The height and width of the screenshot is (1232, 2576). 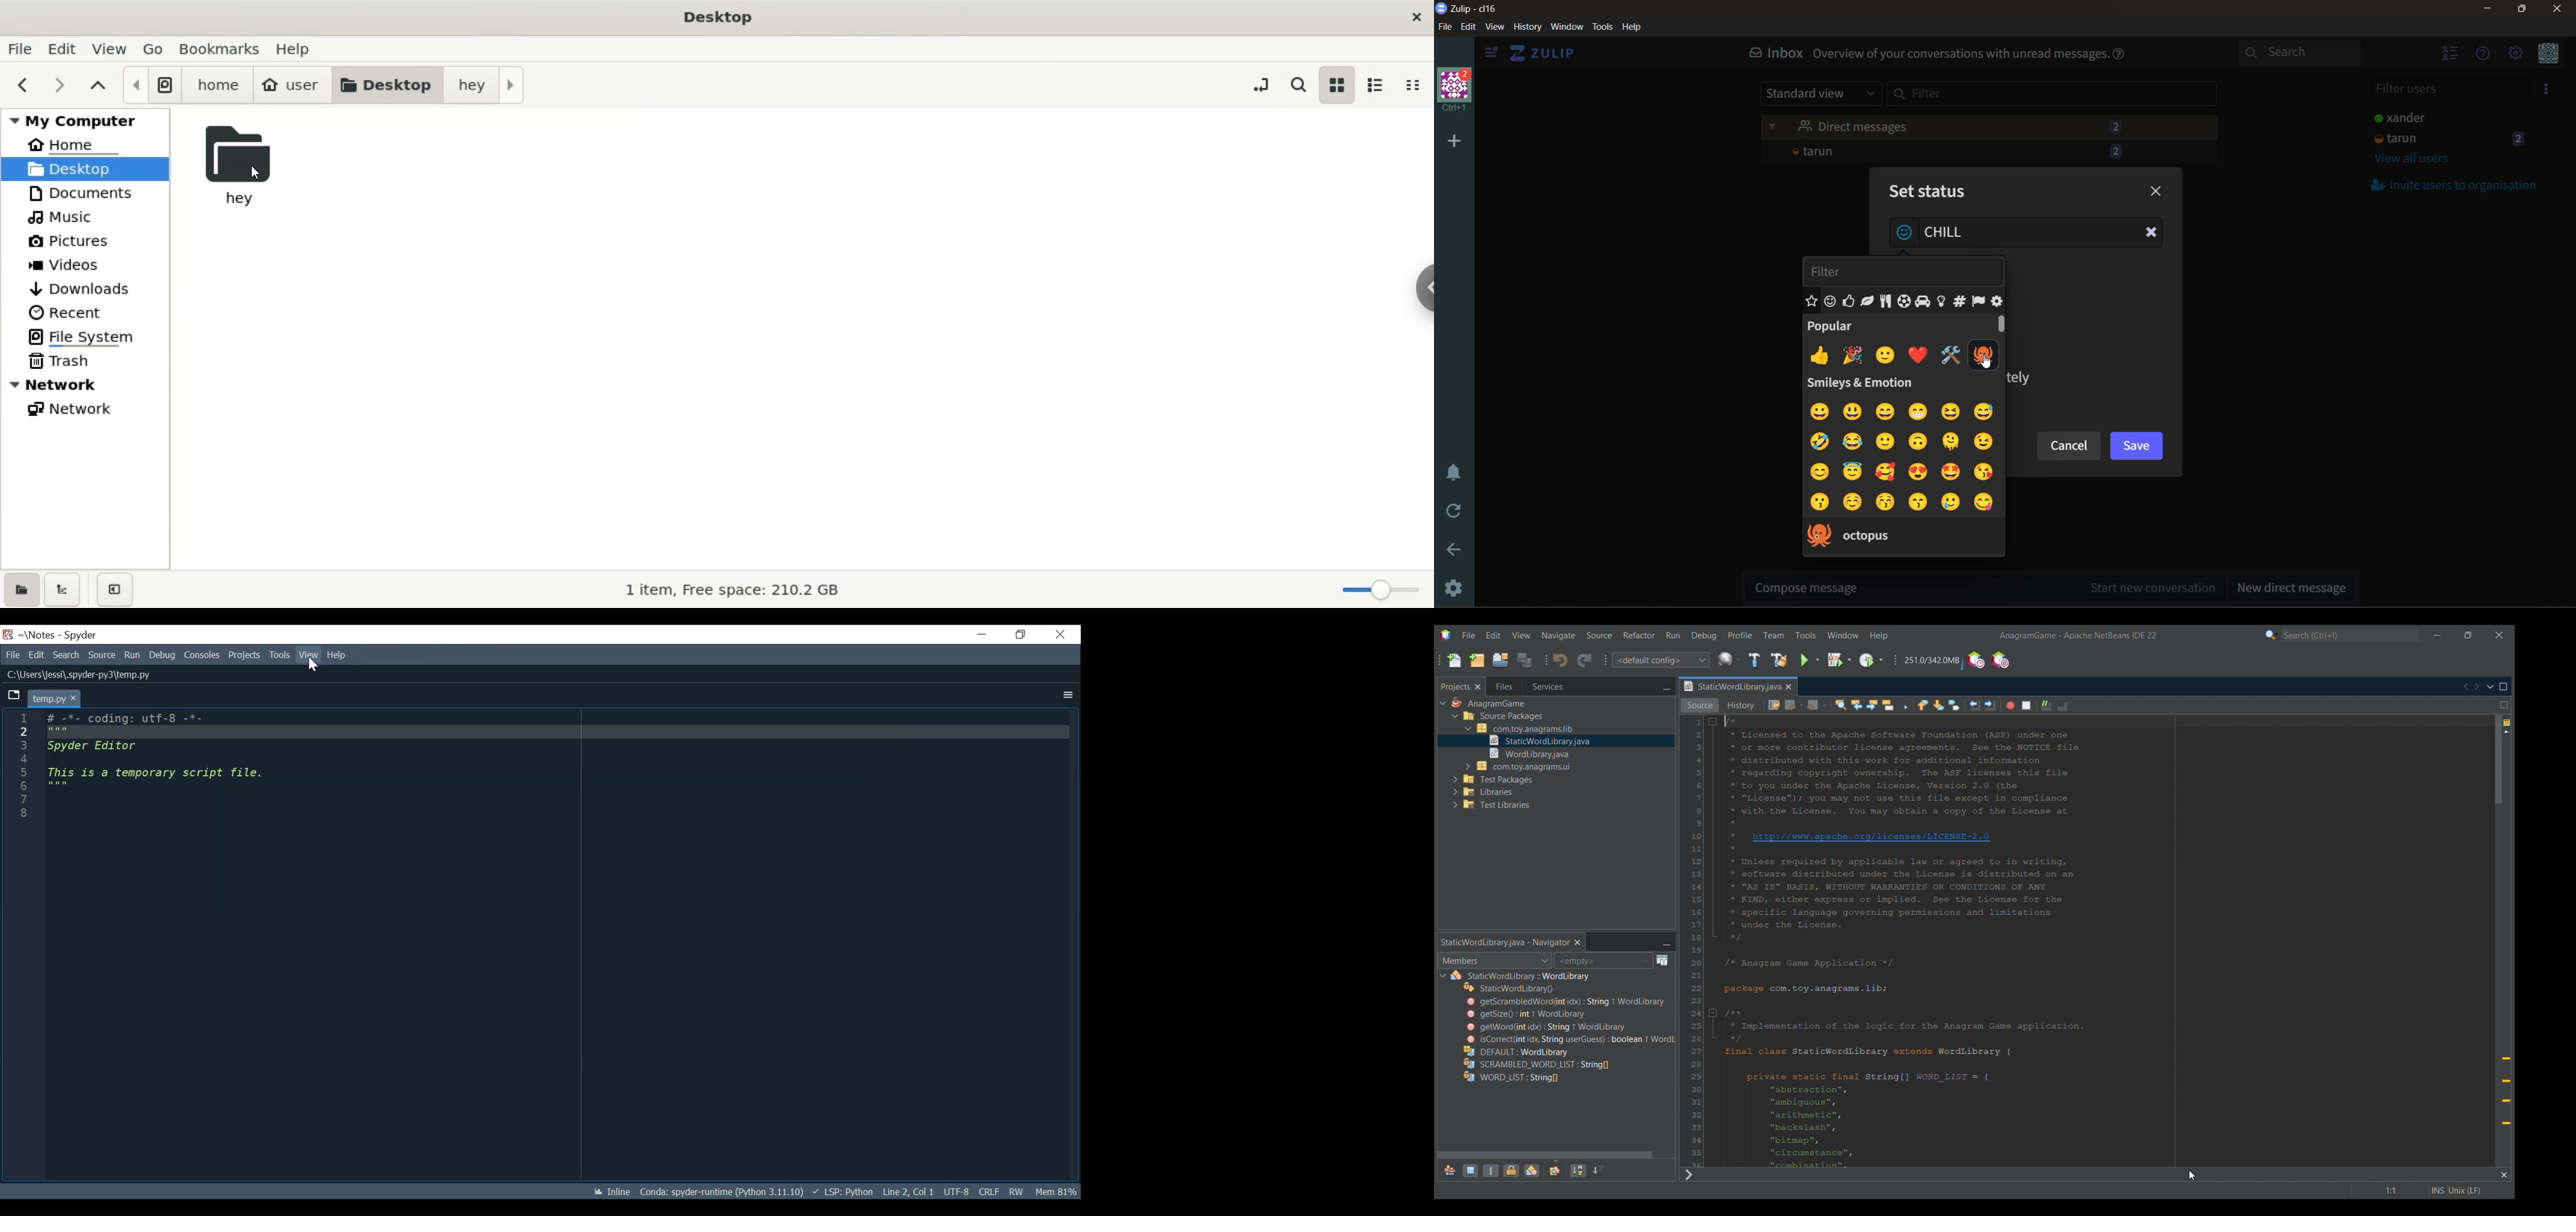 I want to click on Search, so click(x=68, y=655).